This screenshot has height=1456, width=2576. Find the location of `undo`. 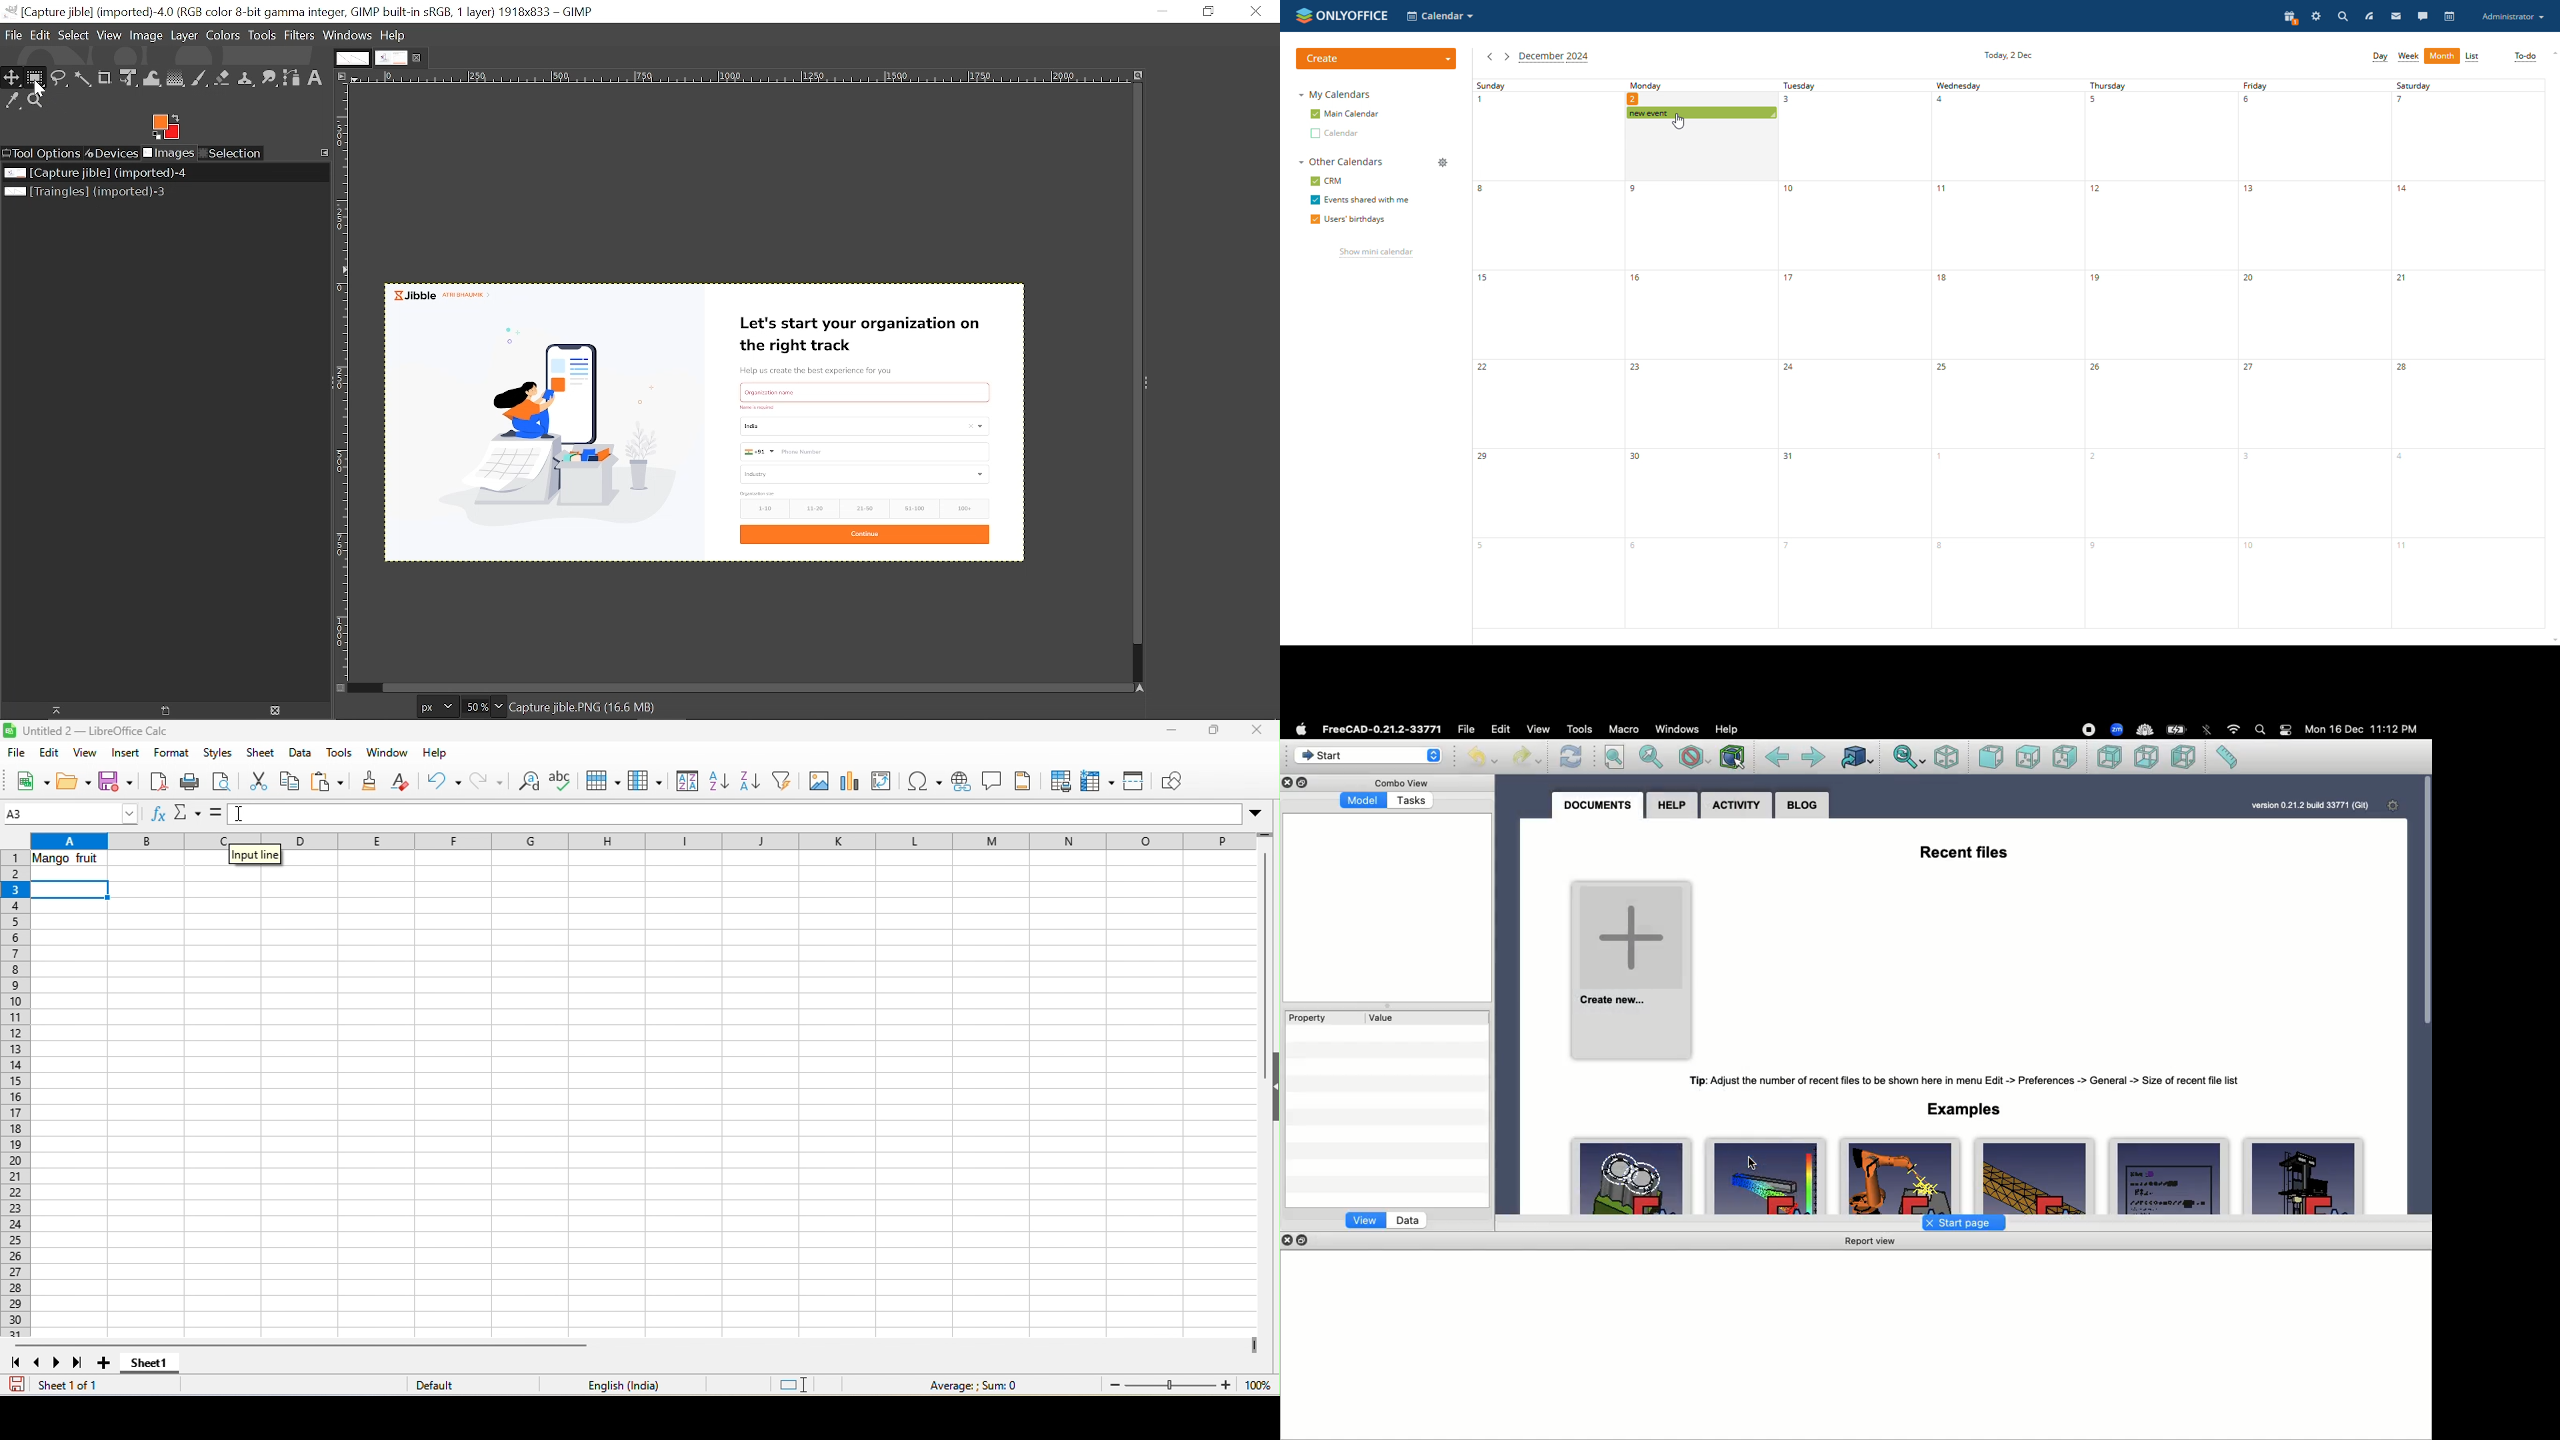

undo is located at coordinates (443, 783).